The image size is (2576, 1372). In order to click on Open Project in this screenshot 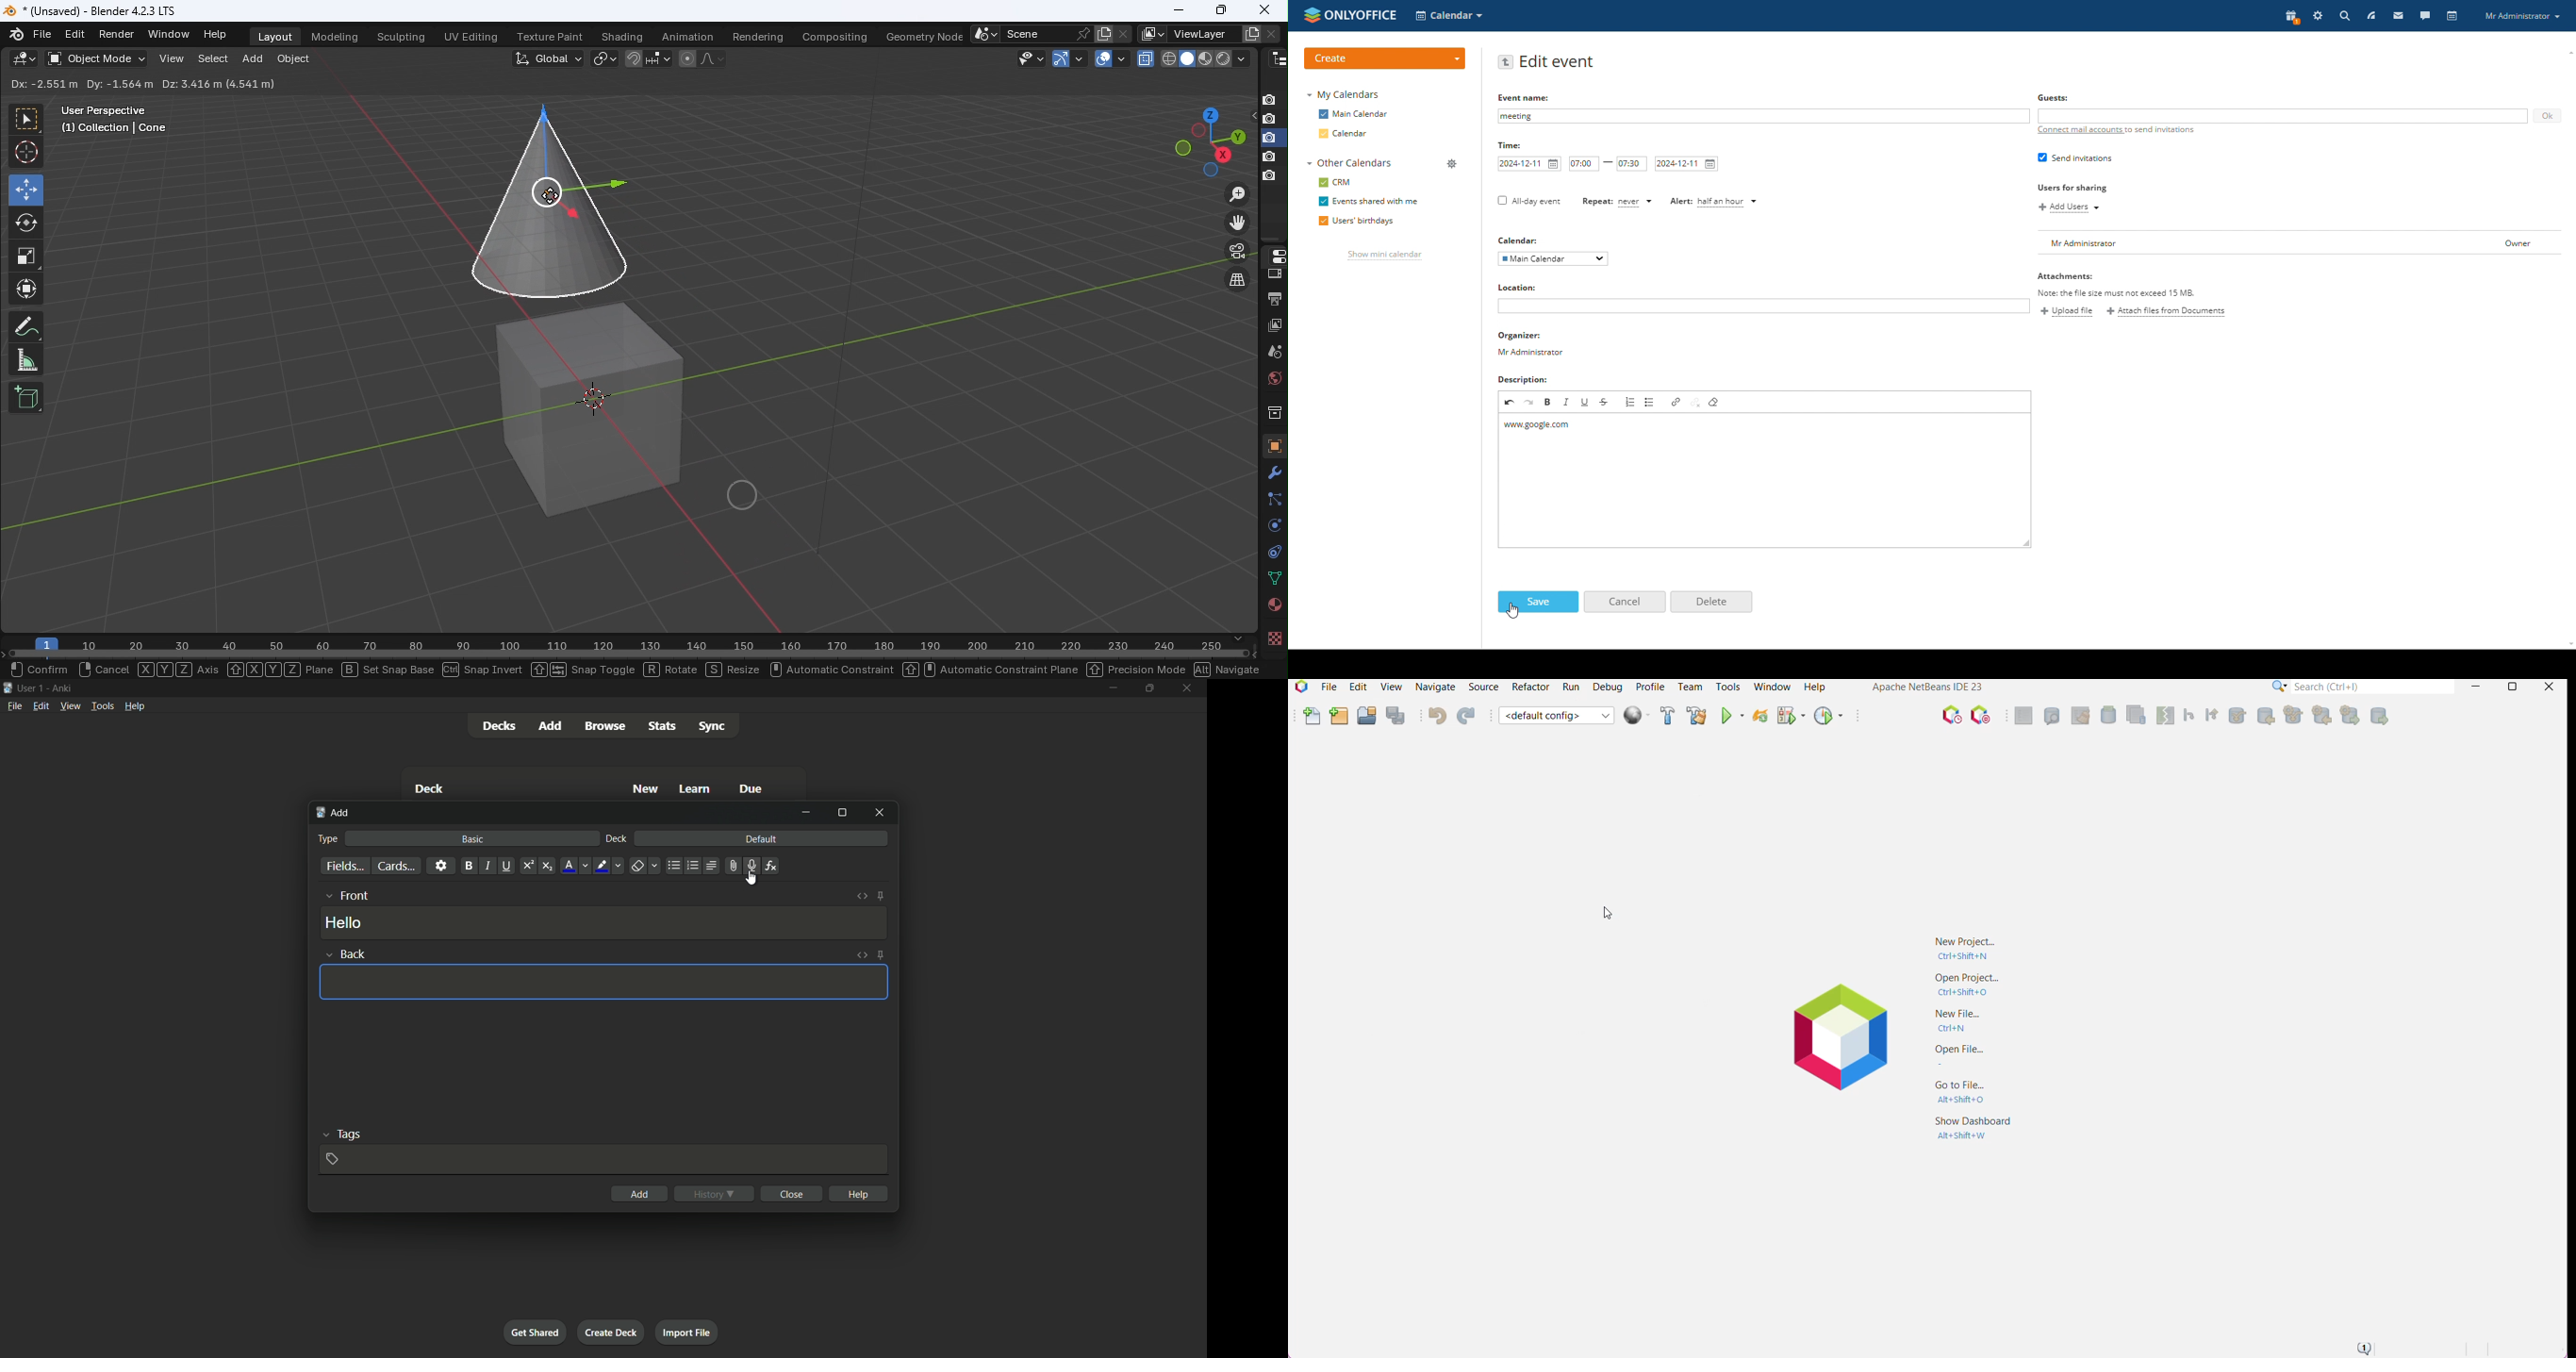, I will do `click(1366, 717)`.